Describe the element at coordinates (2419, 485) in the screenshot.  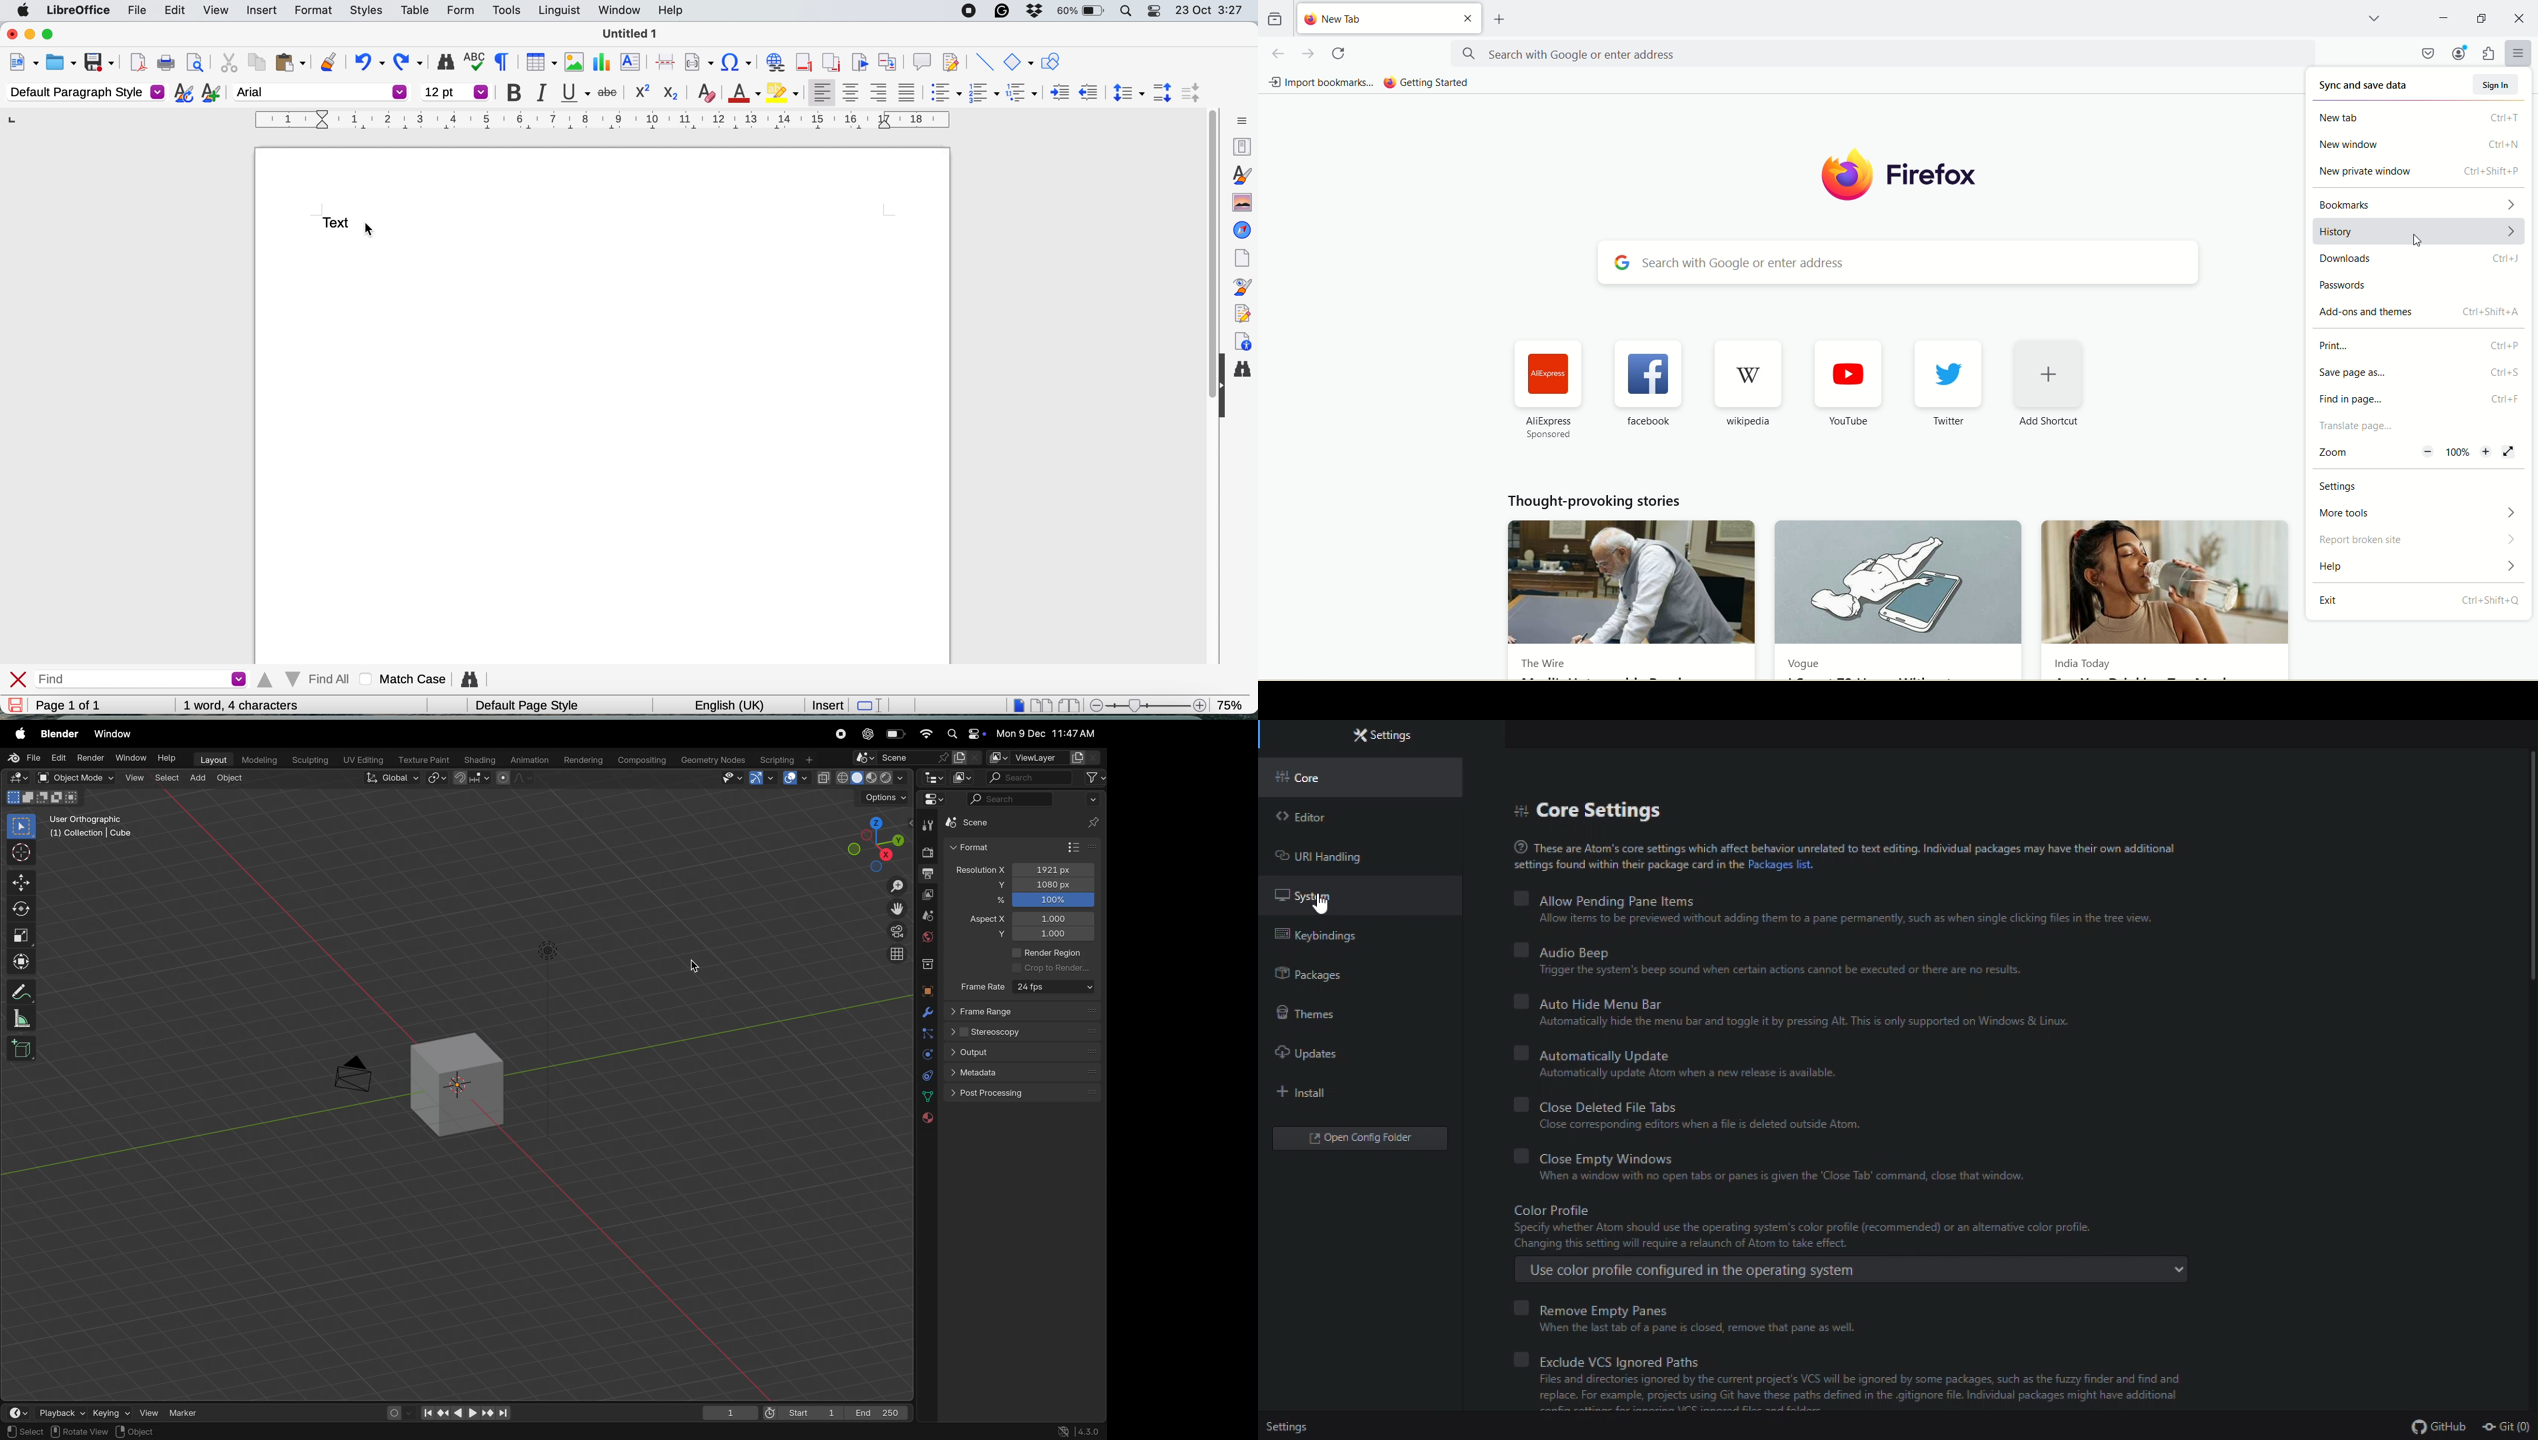
I see `settings` at that location.